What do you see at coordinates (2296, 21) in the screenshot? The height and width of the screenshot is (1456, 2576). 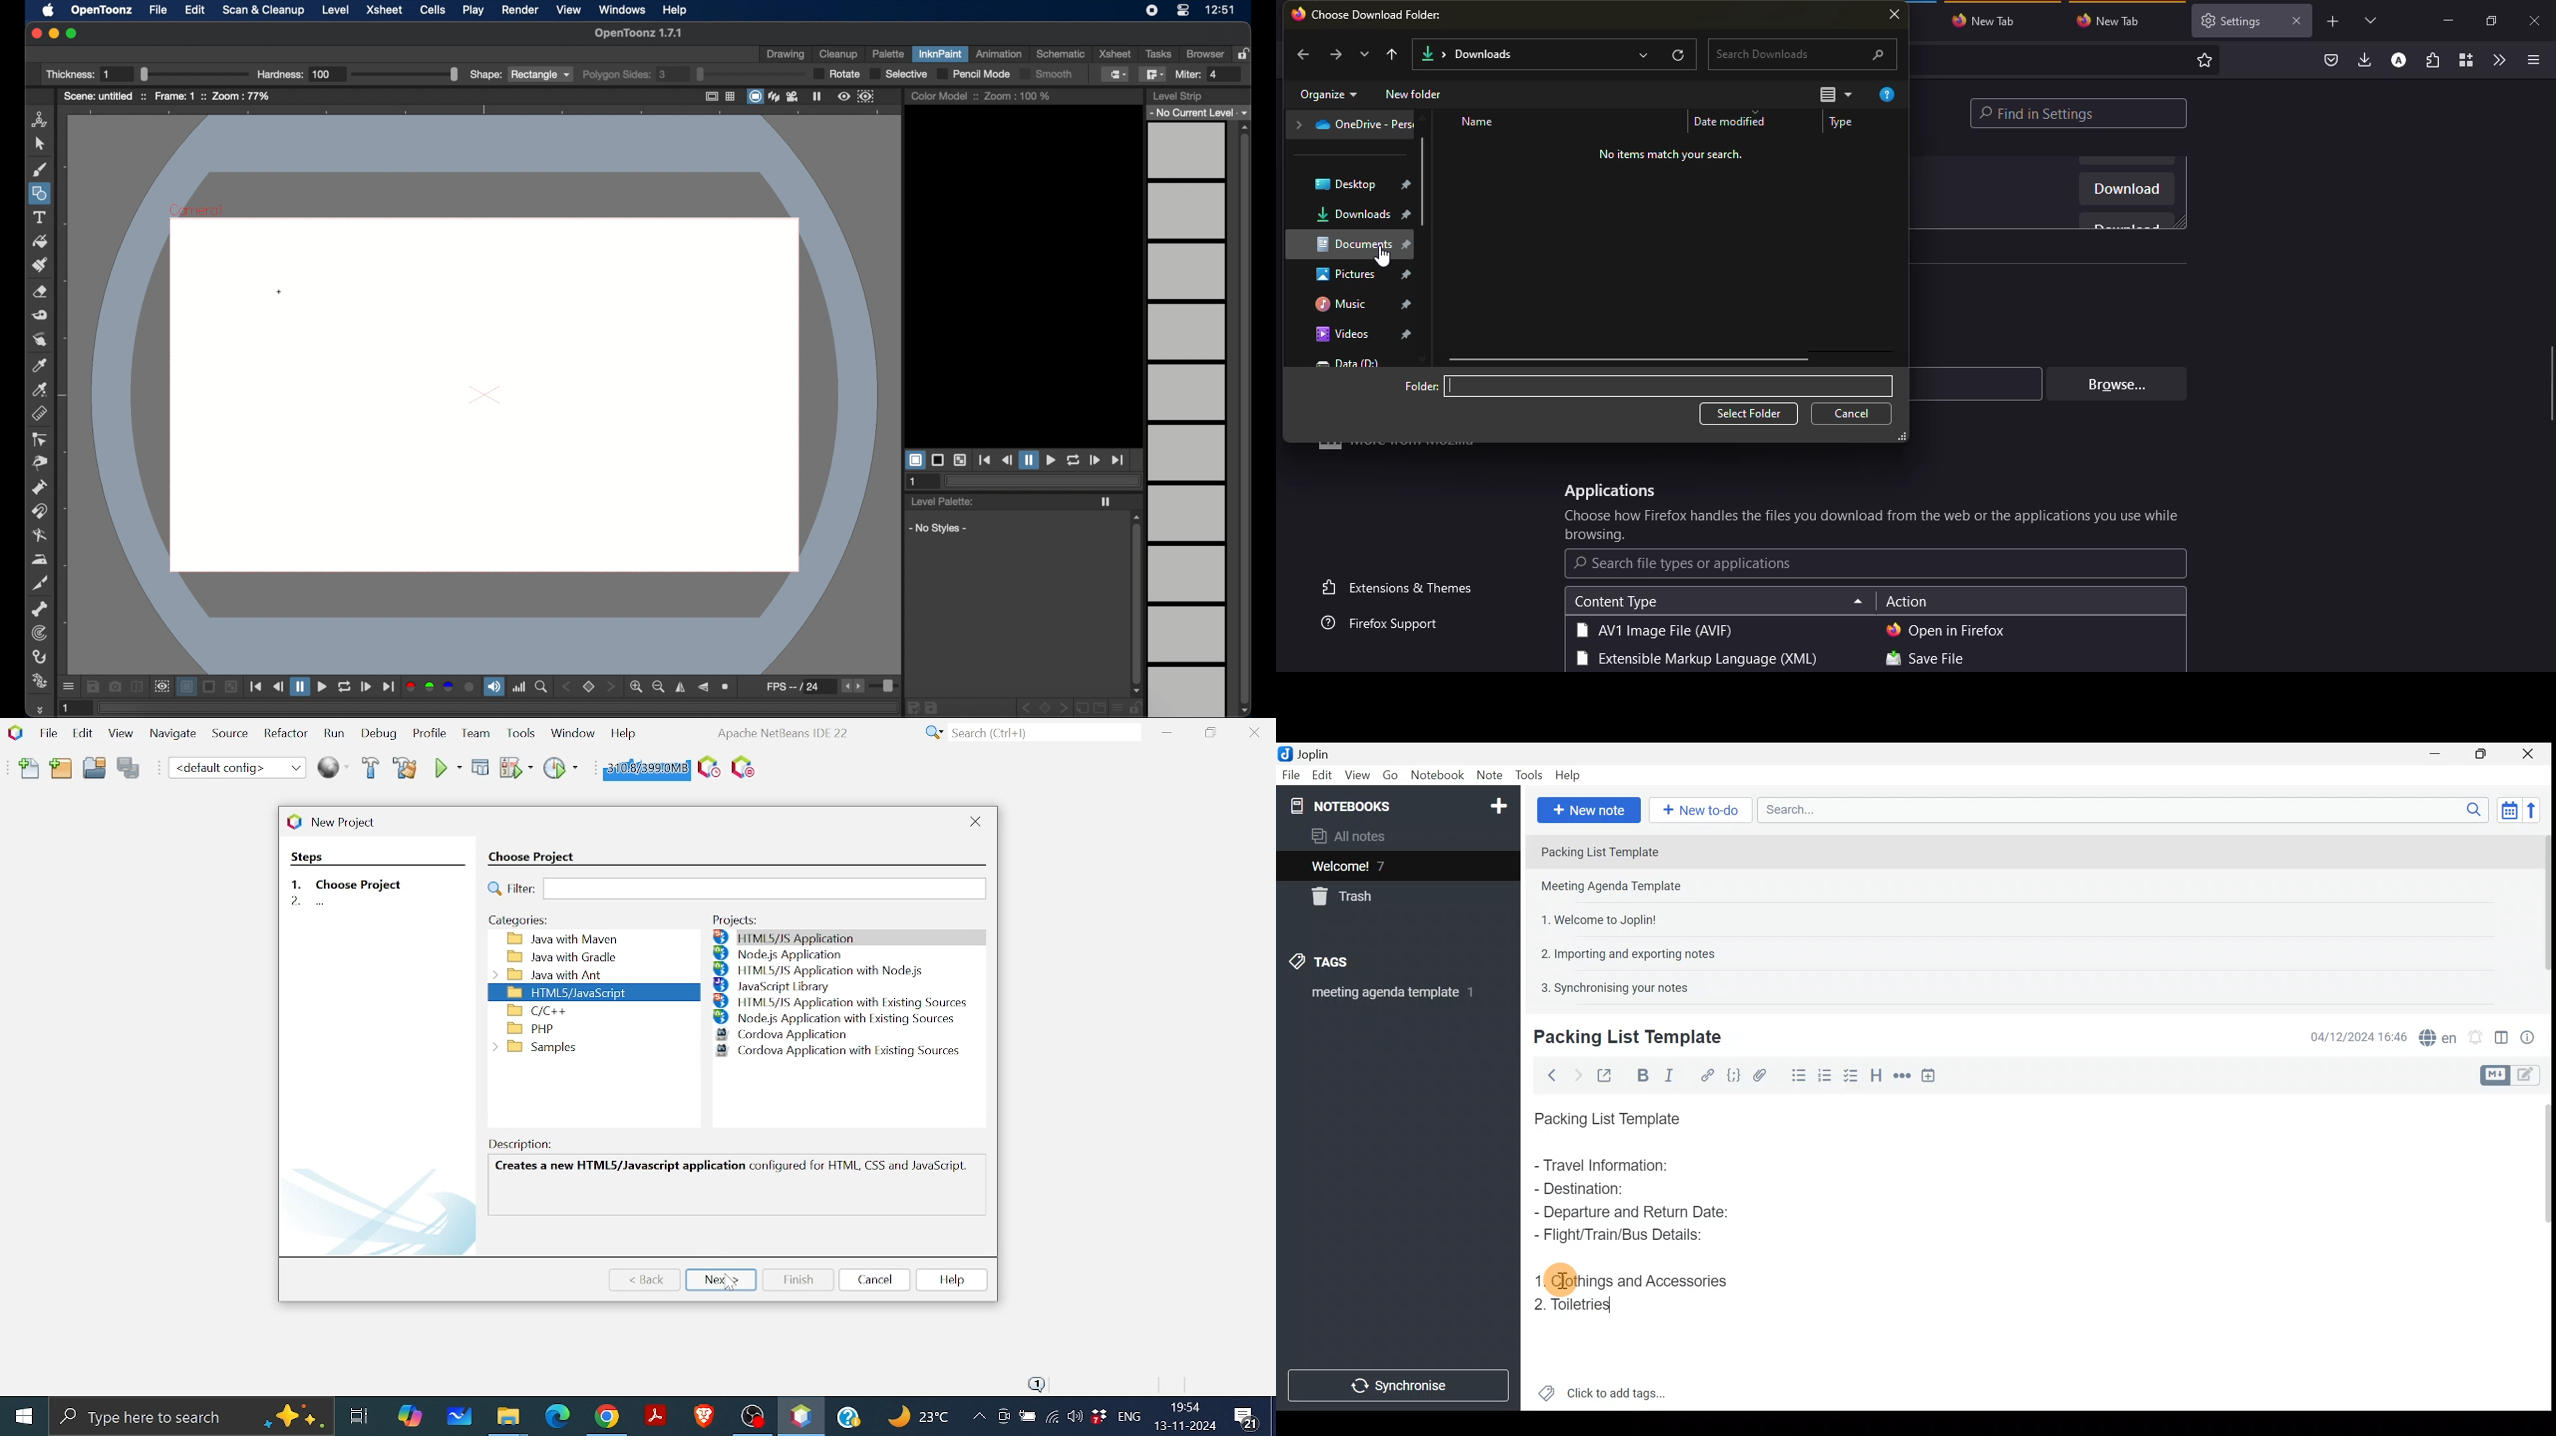 I see `close` at bounding box center [2296, 21].